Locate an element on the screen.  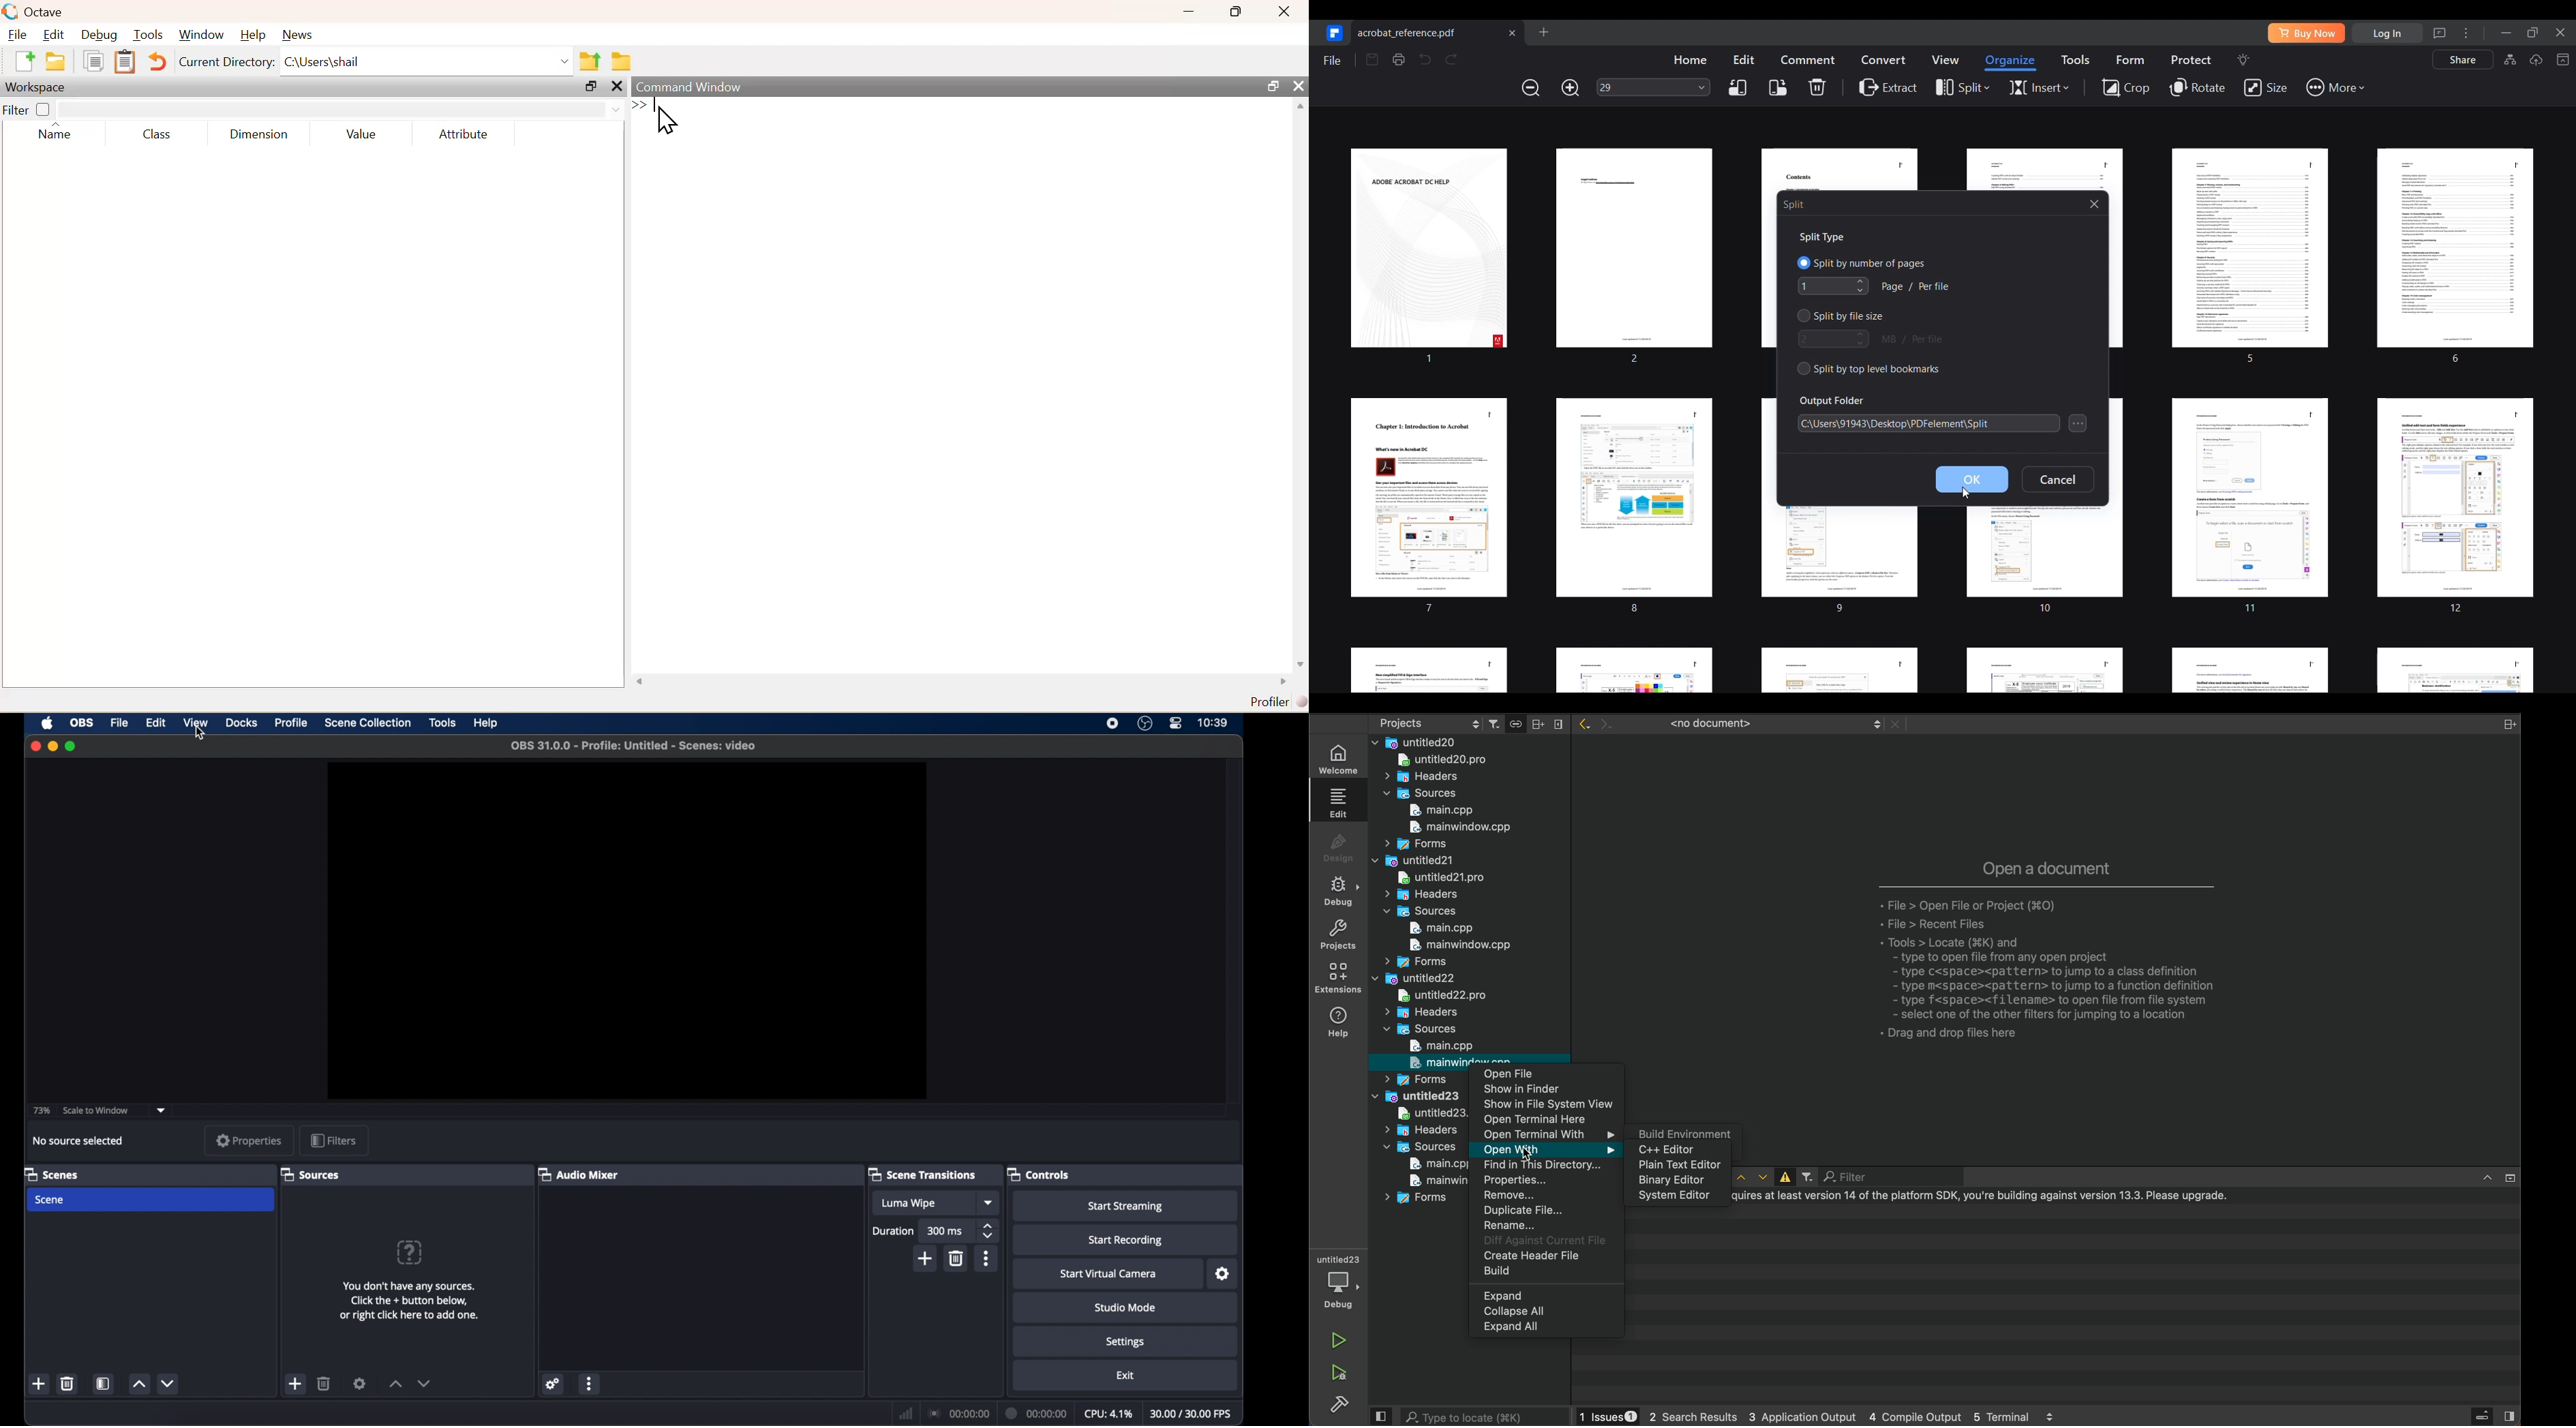
more options is located at coordinates (986, 1258).